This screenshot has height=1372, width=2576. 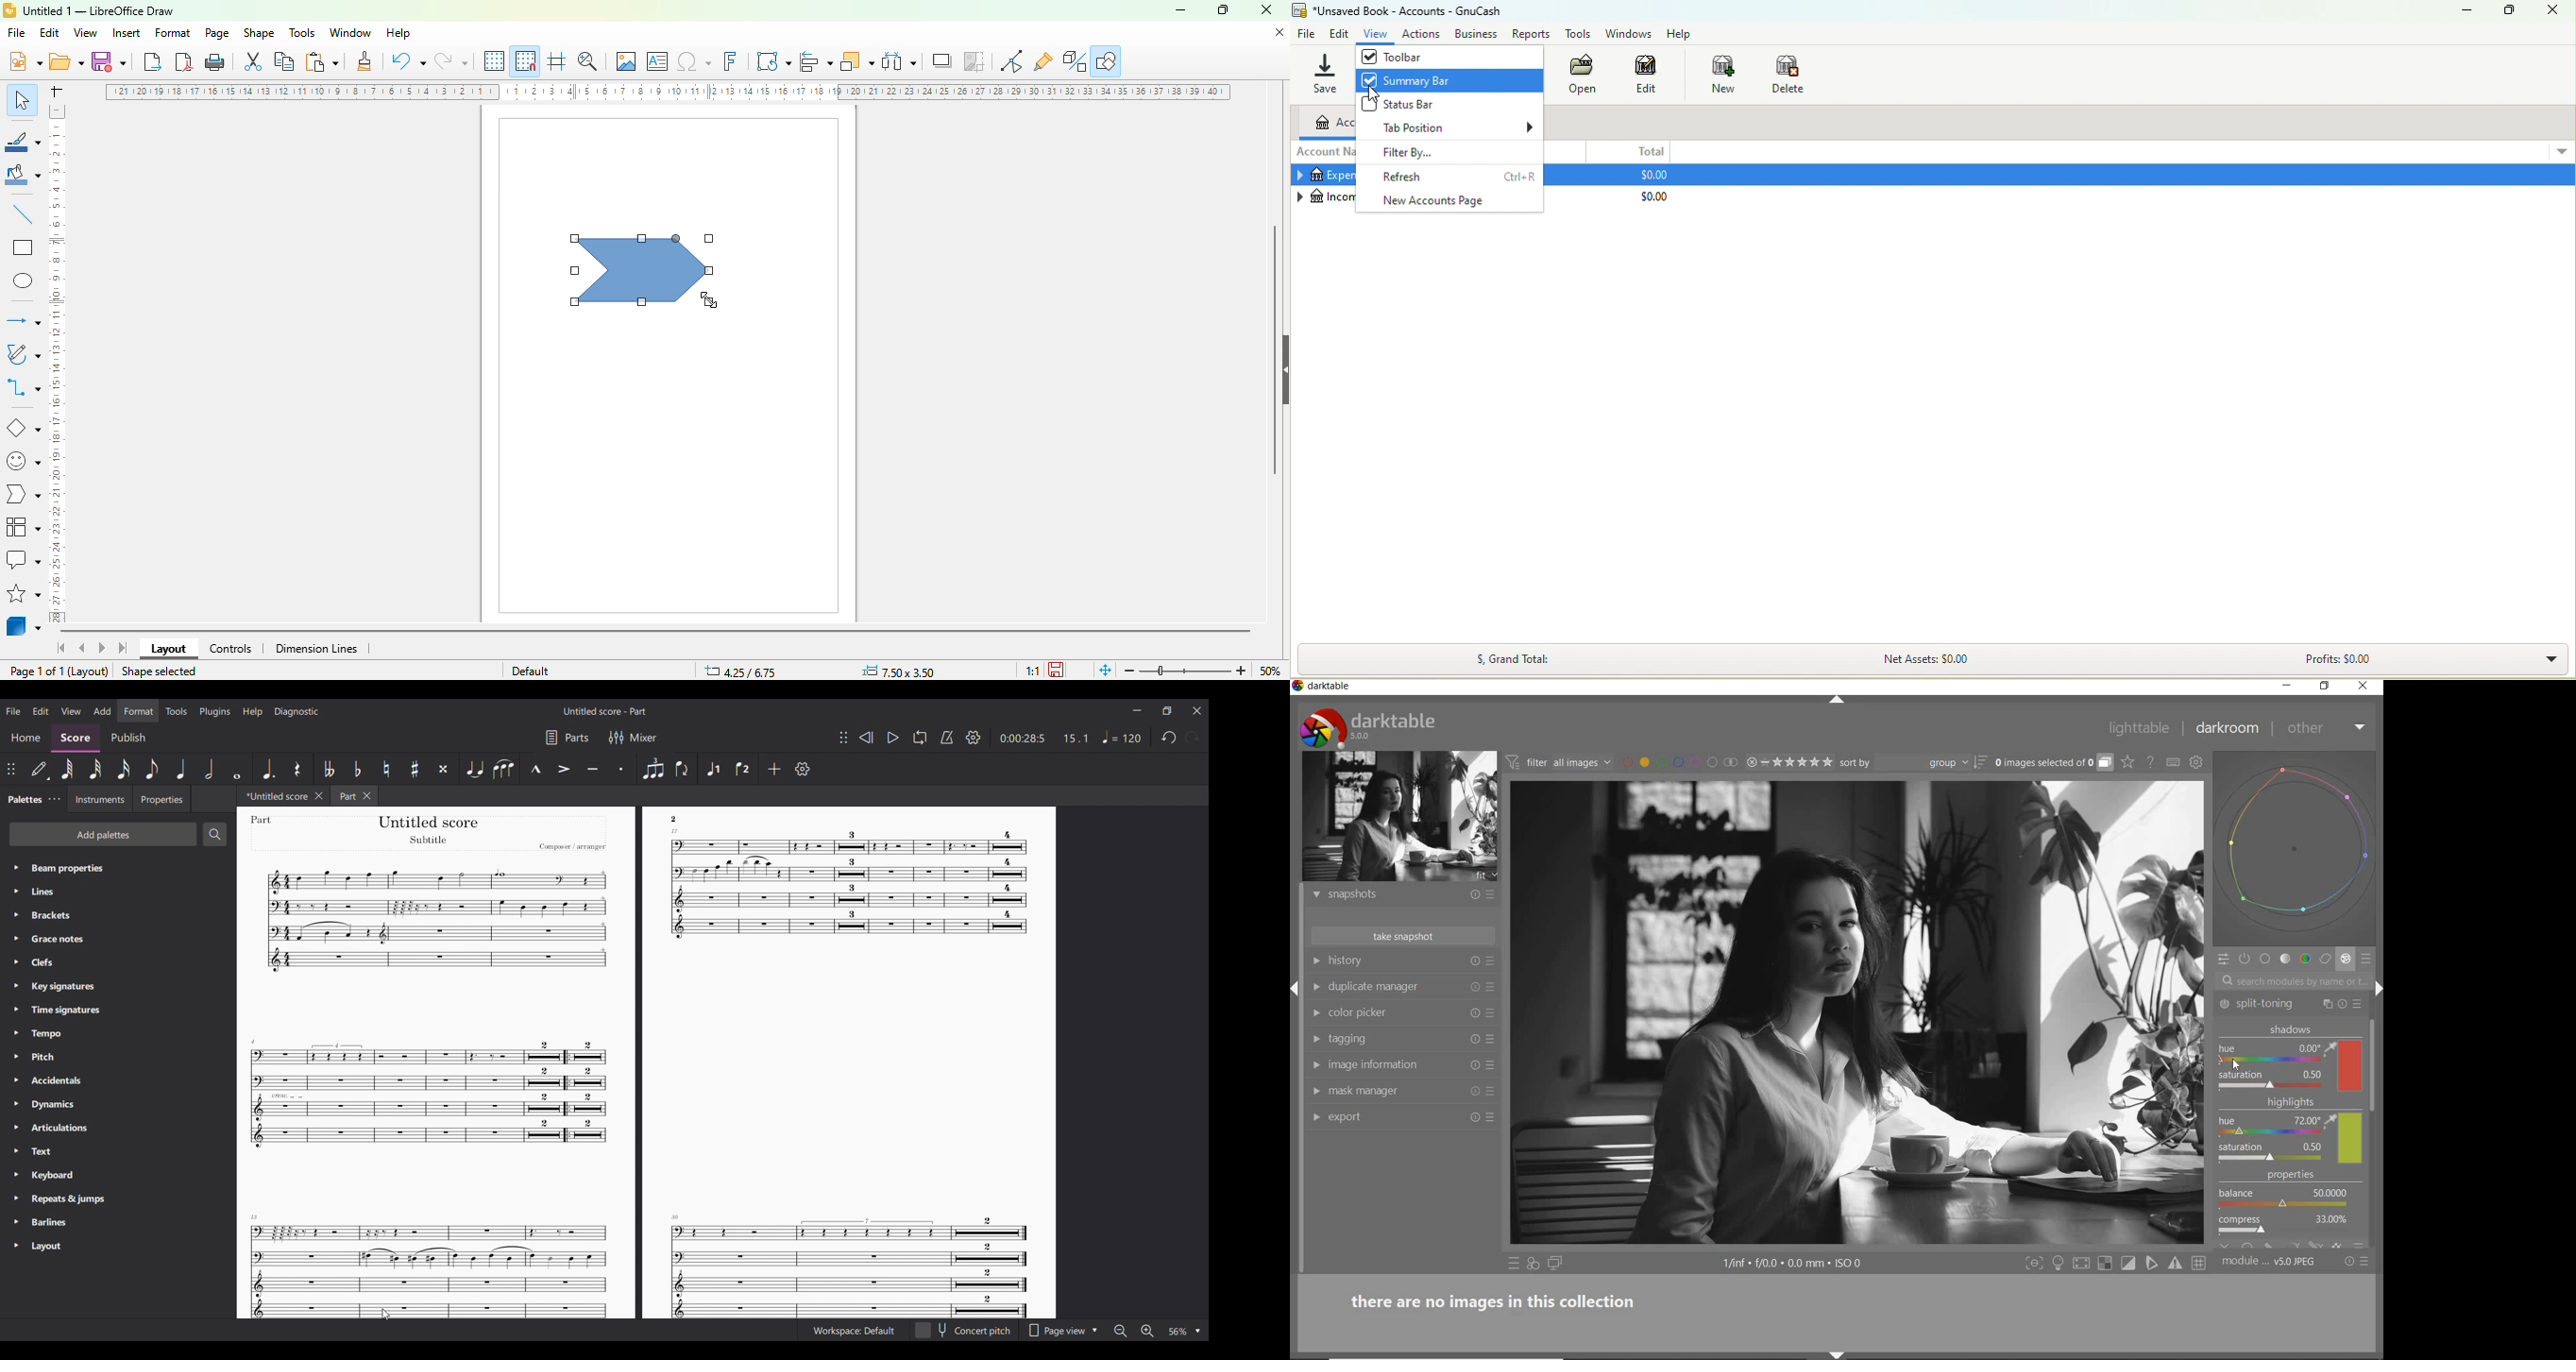 What do you see at coordinates (384, 1313) in the screenshot?
I see `cursor` at bounding box center [384, 1313].